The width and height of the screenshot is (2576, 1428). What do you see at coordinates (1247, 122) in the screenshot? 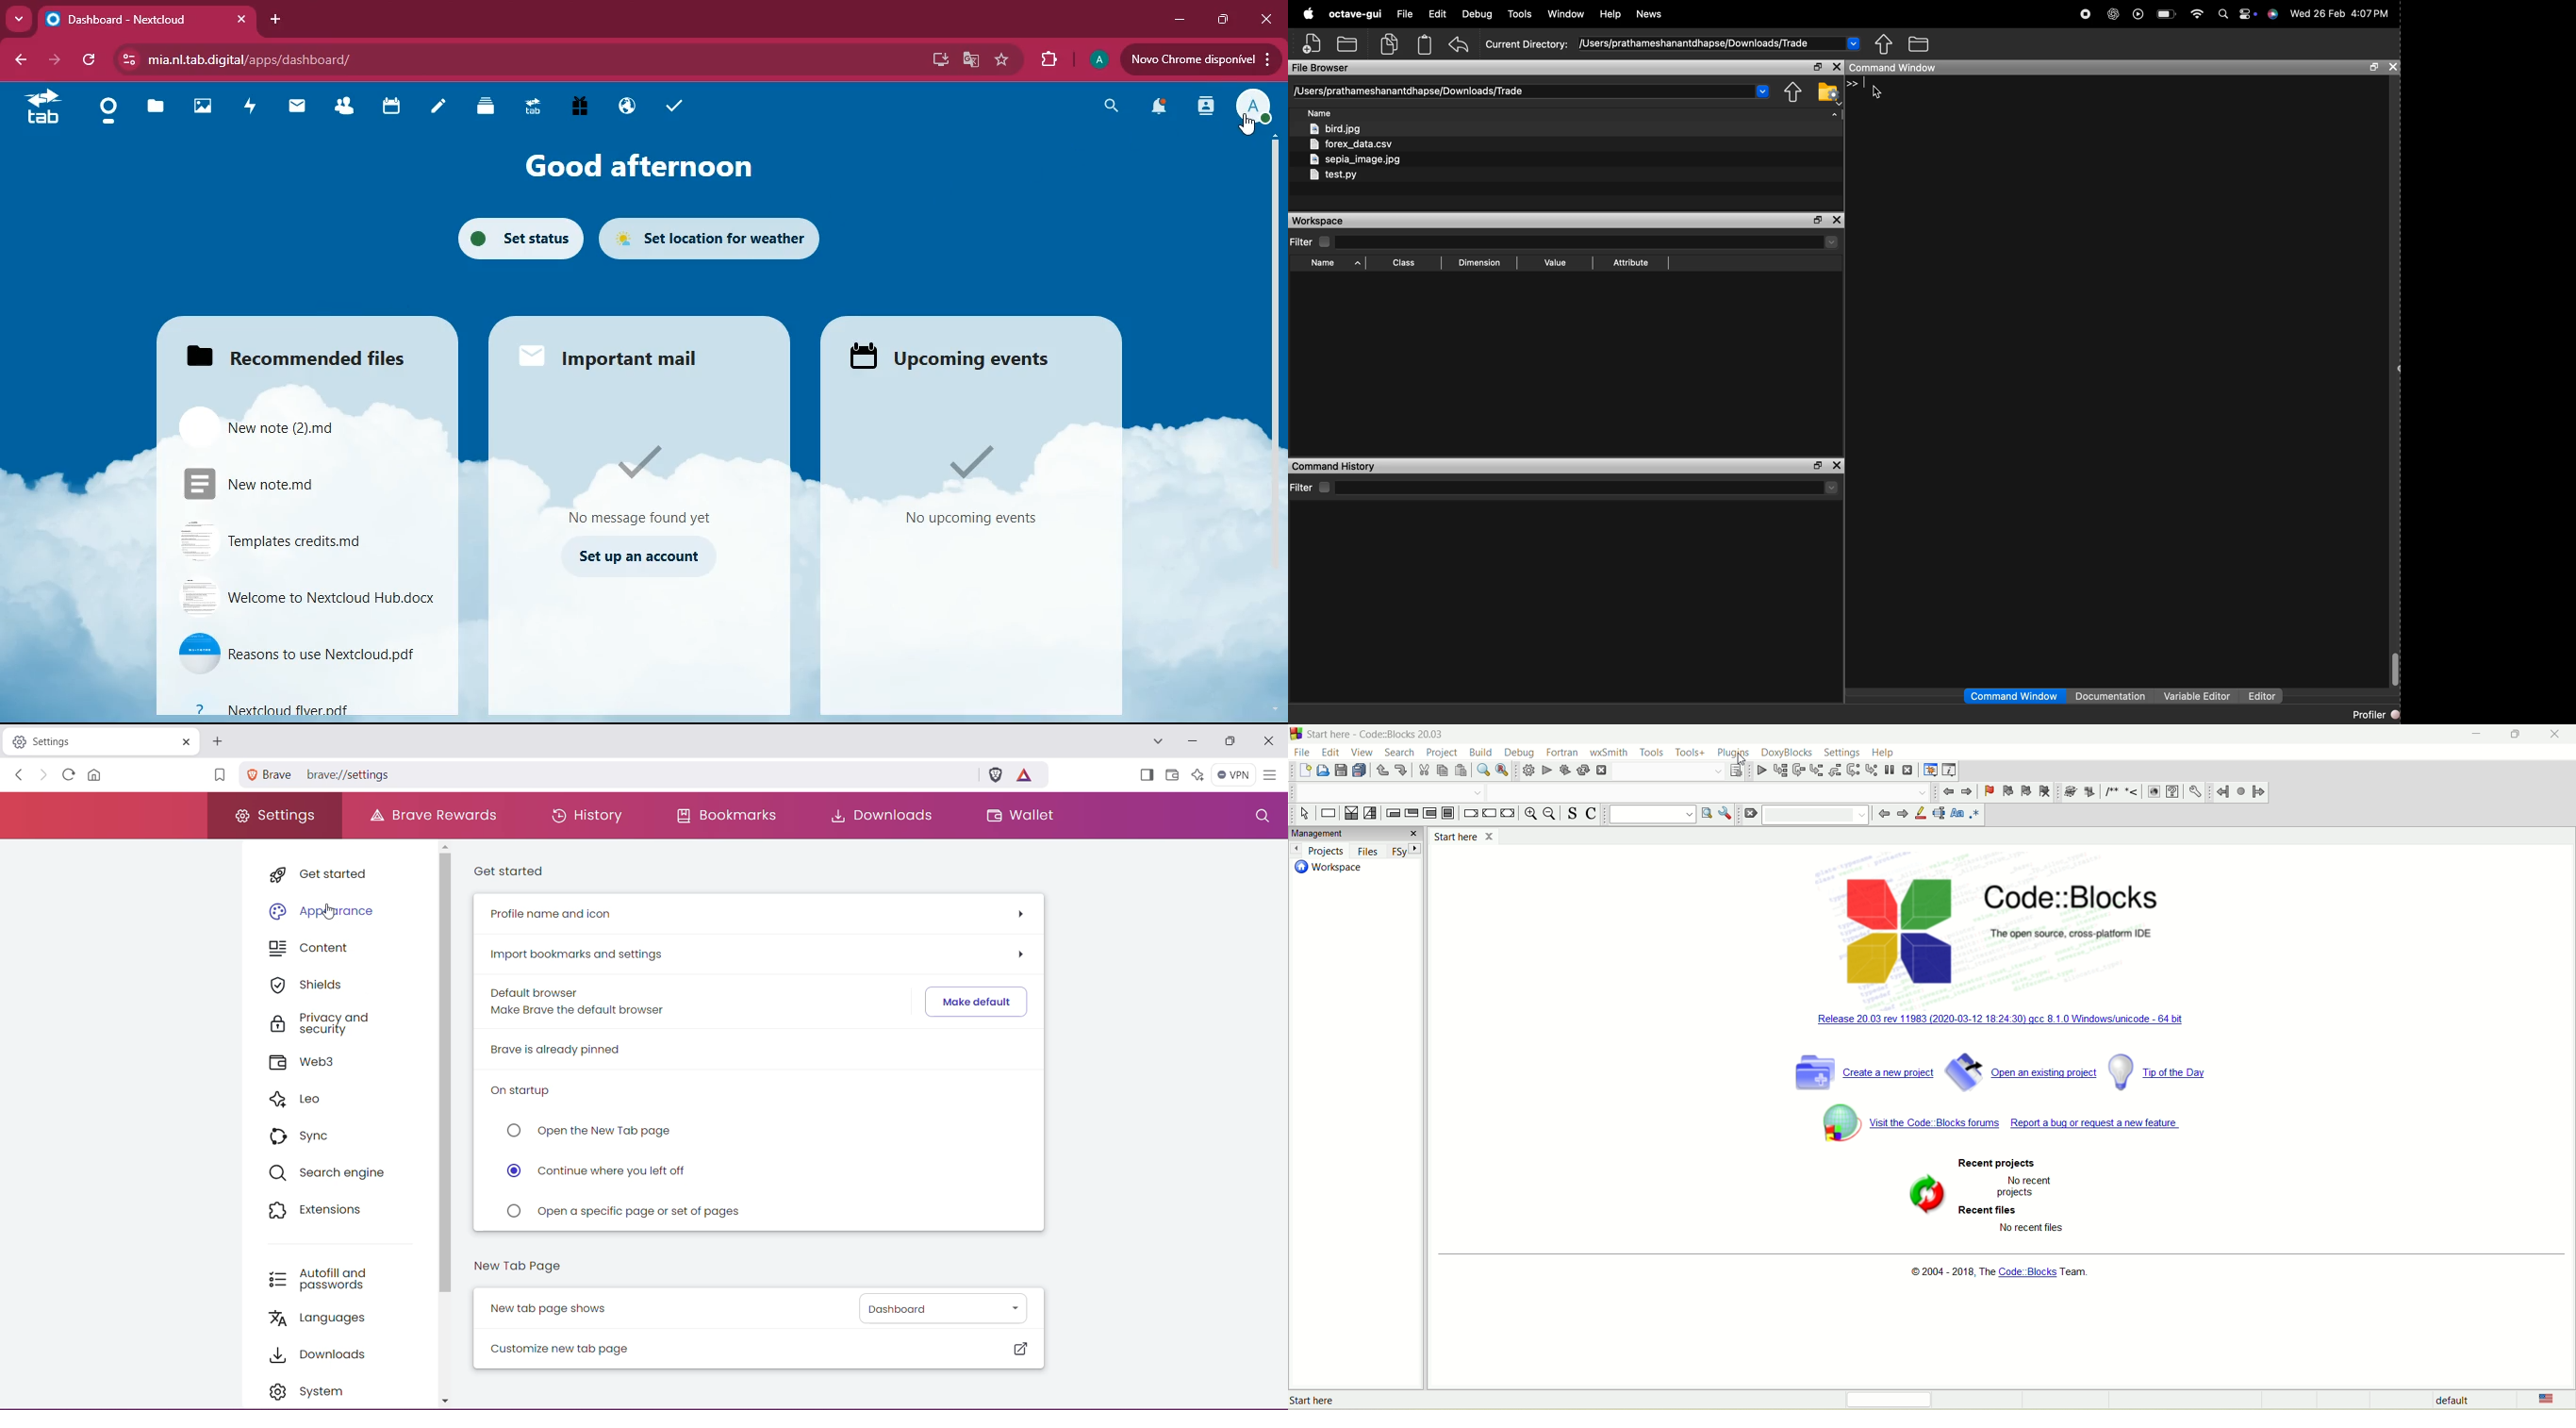
I see `cursor` at bounding box center [1247, 122].